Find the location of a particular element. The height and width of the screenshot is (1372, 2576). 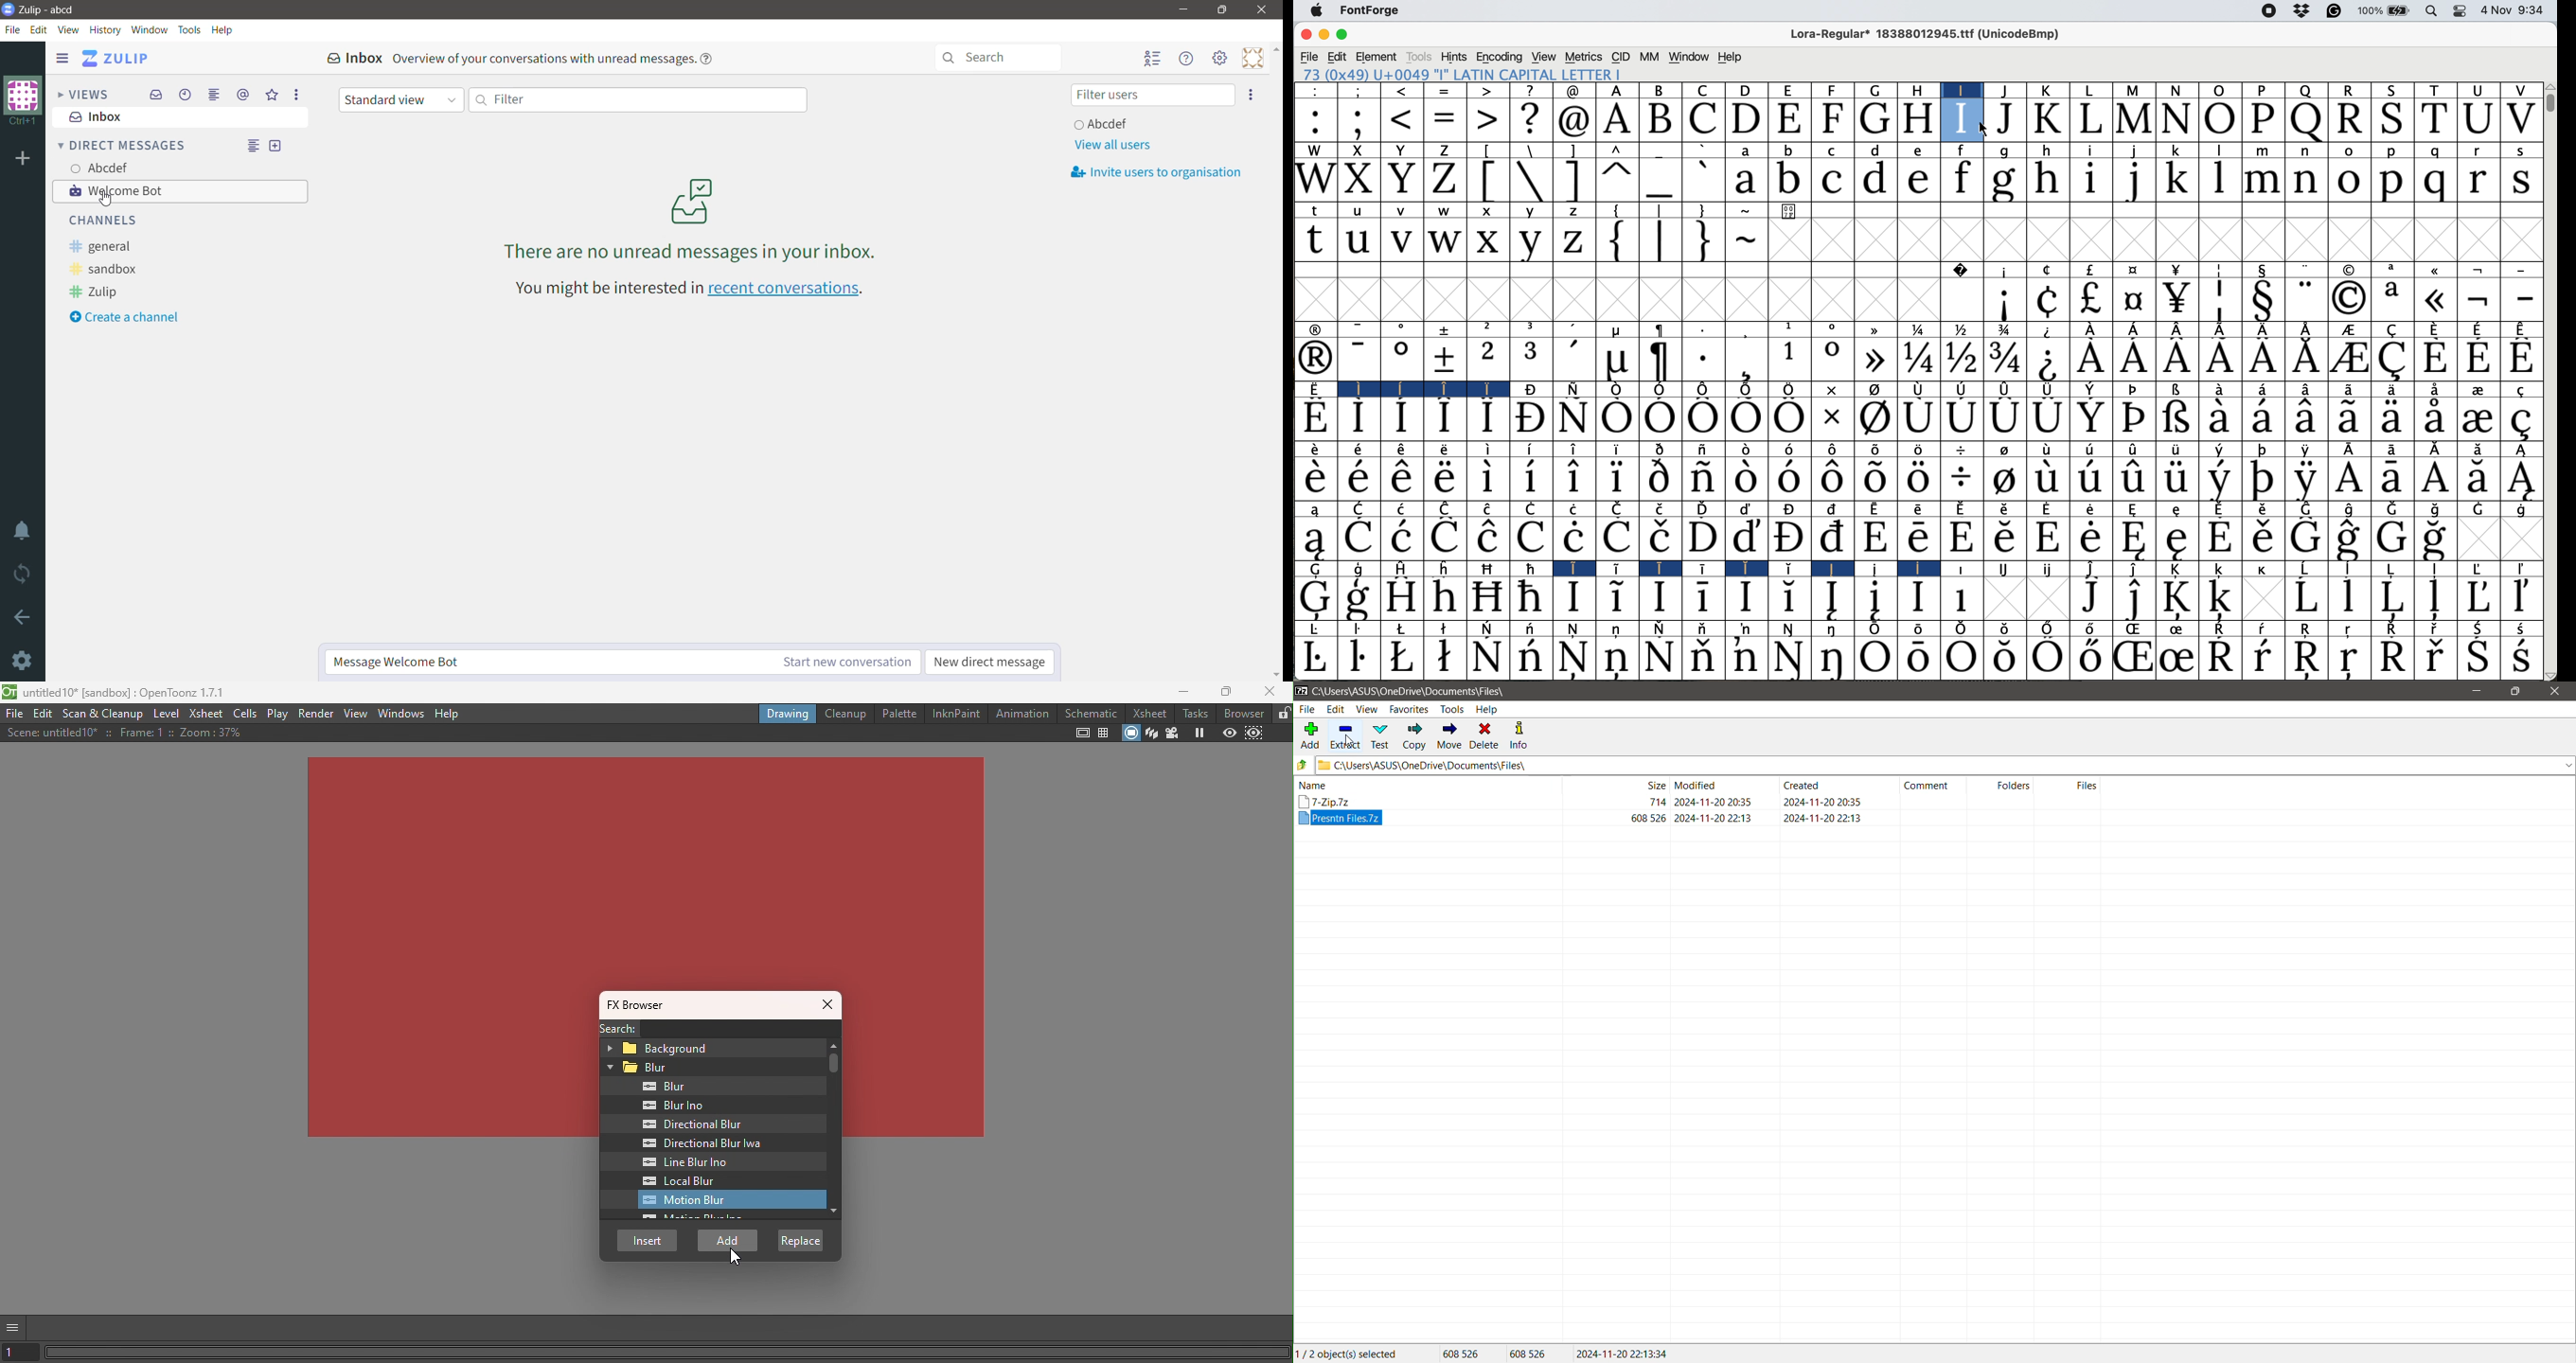

Symbol is located at coordinates (1576, 449).